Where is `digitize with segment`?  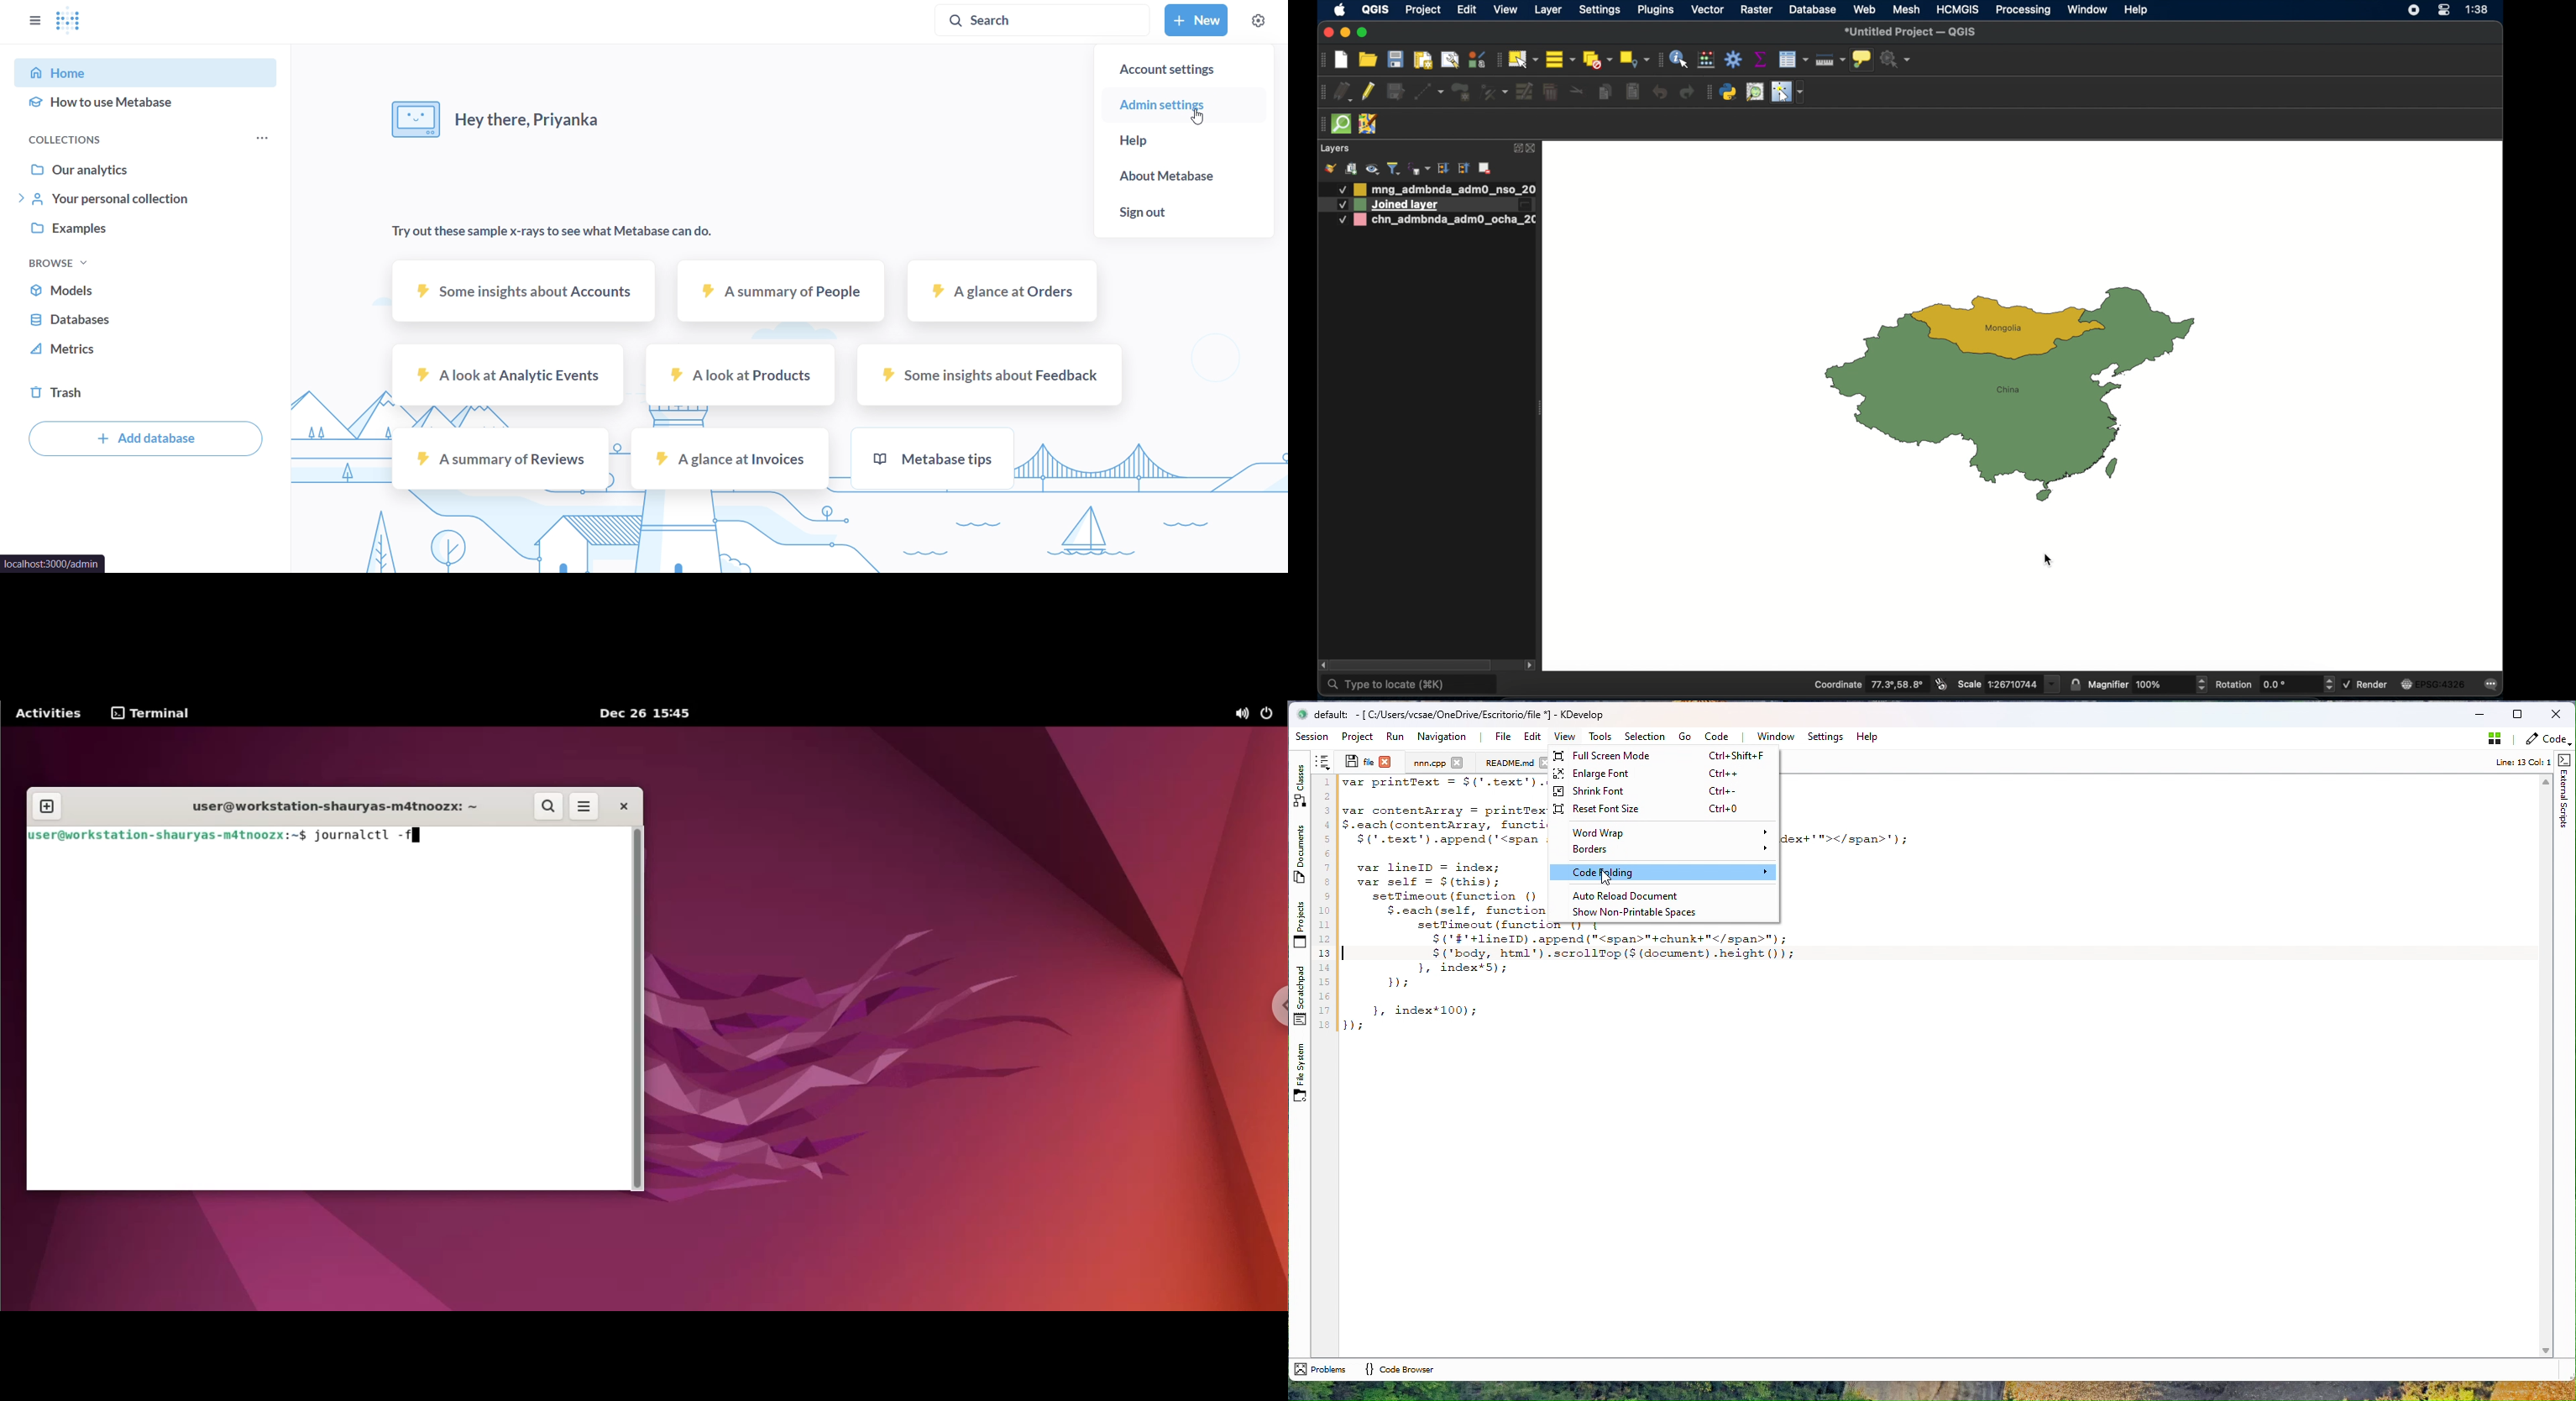 digitize with segment is located at coordinates (1429, 92).